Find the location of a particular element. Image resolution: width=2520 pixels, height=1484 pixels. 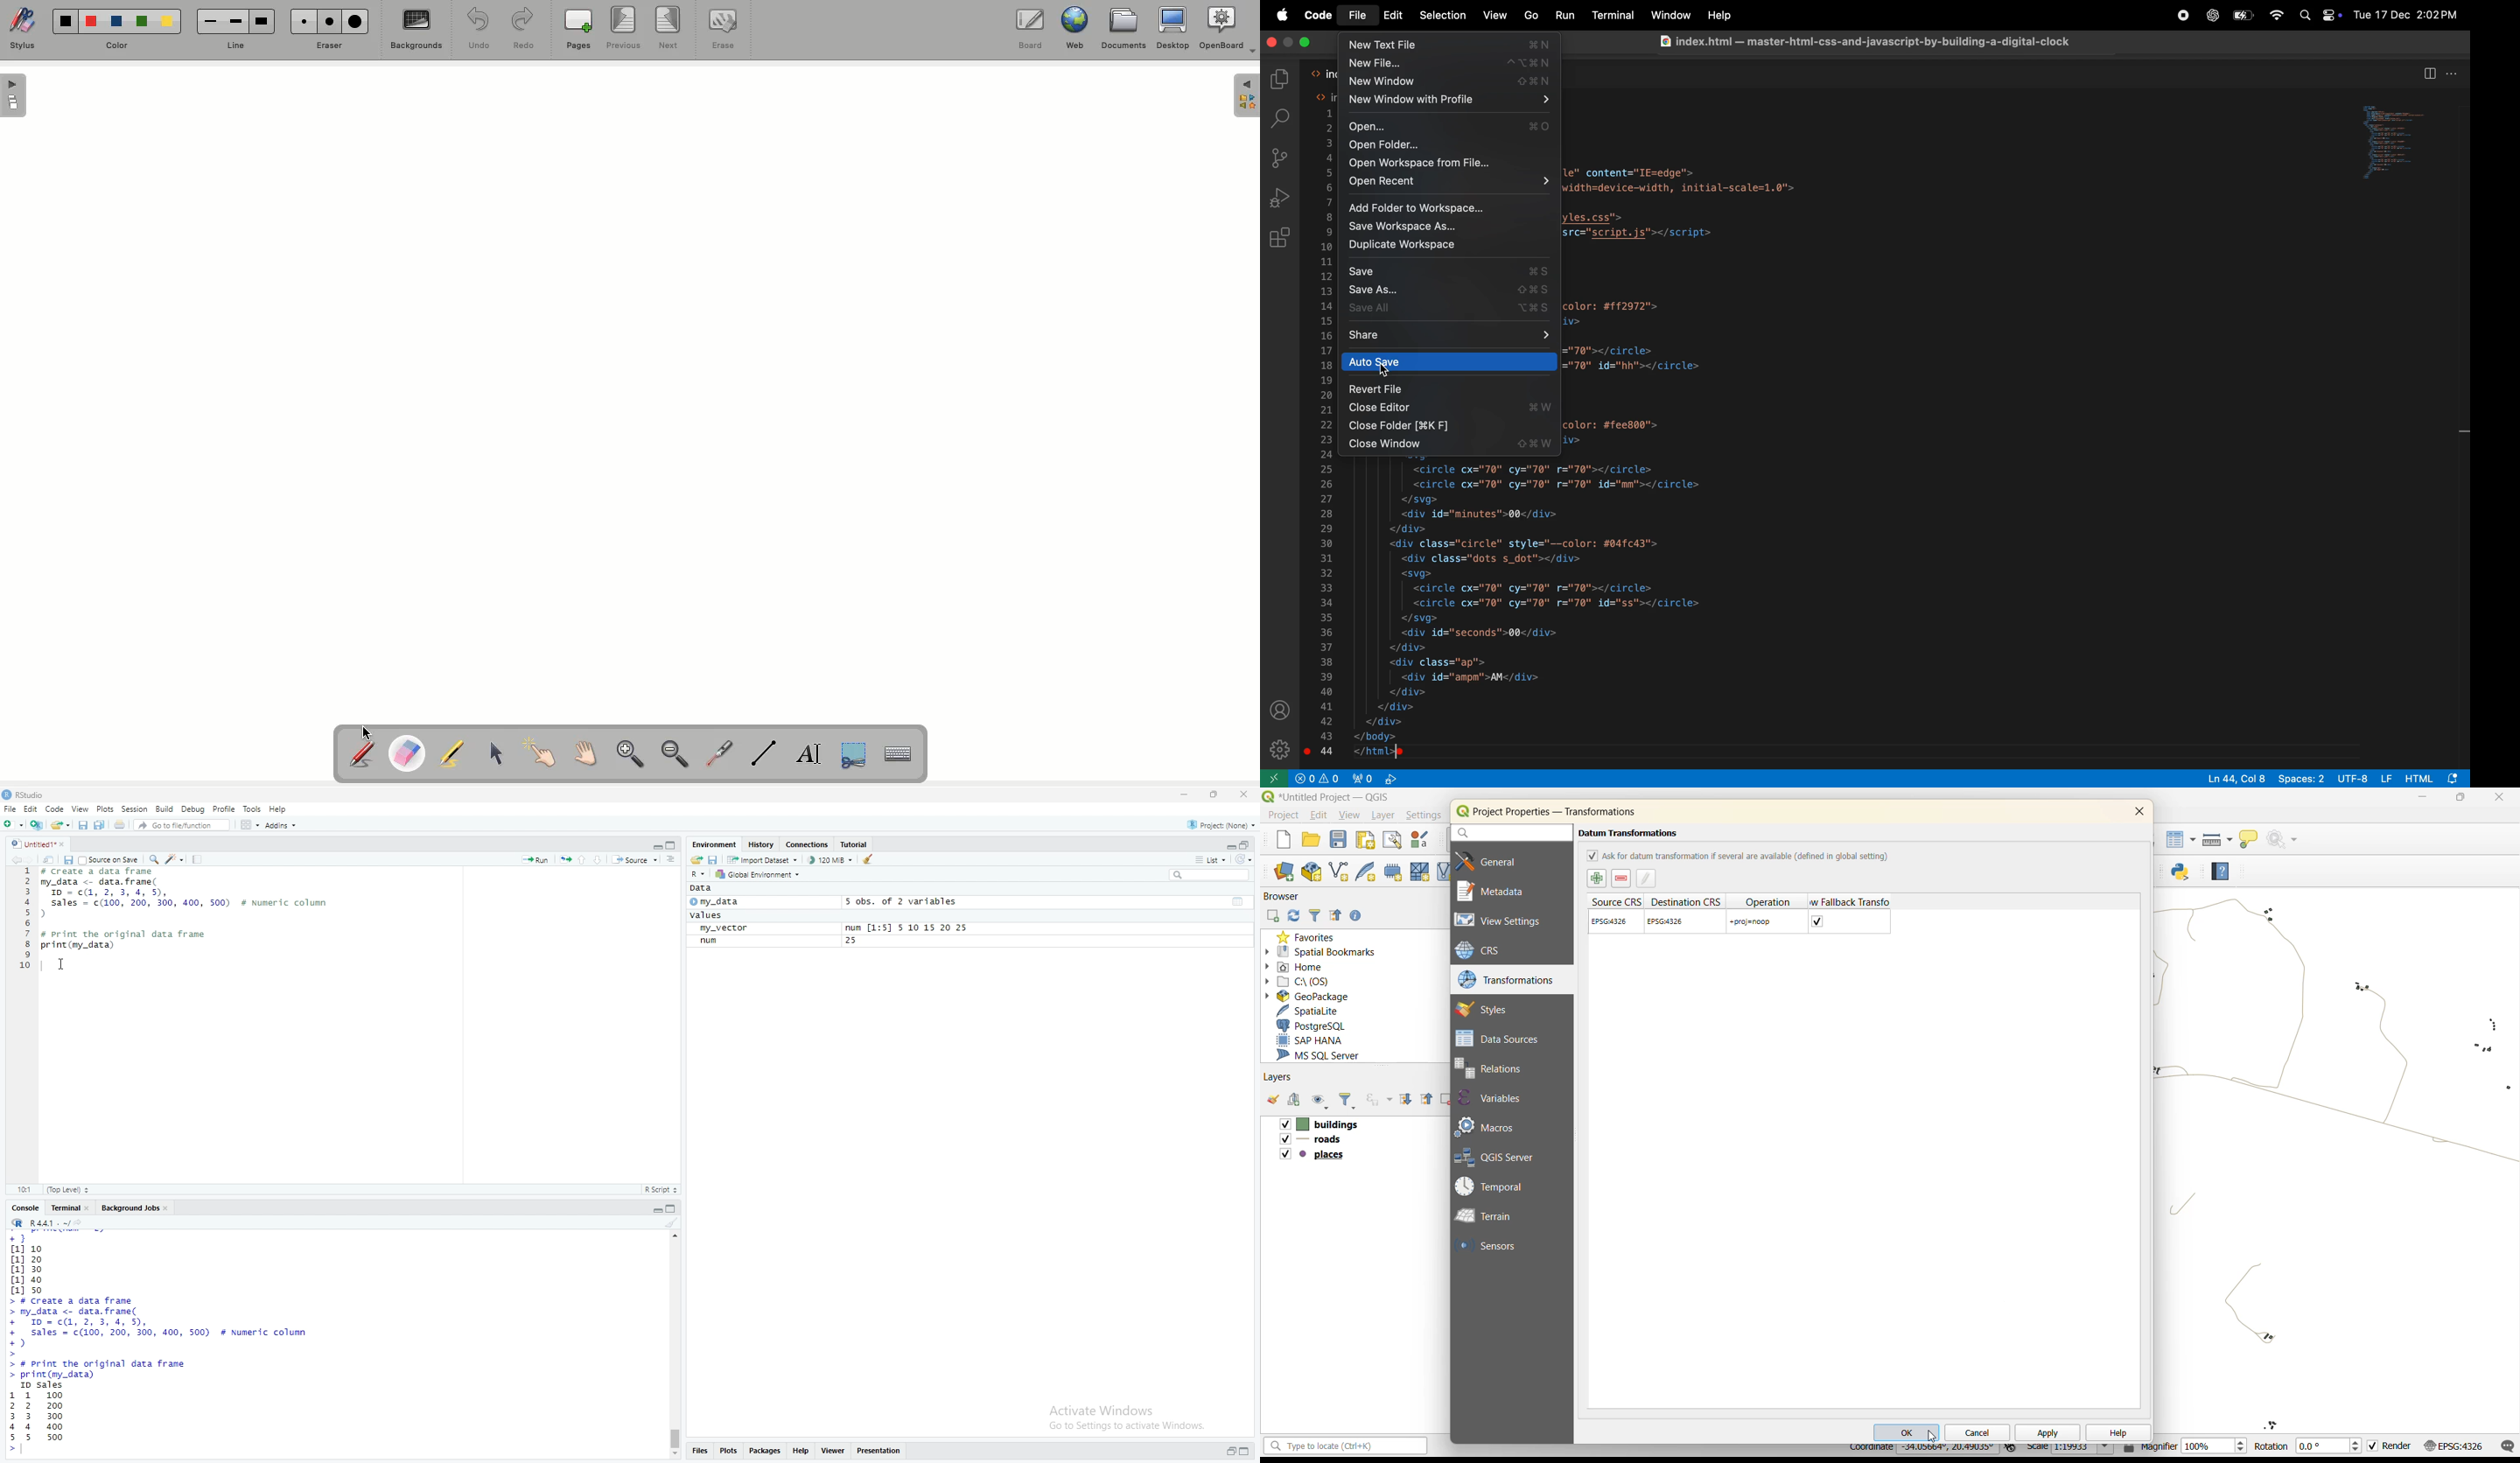

scrollbar is located at coordinates (677, 1351).